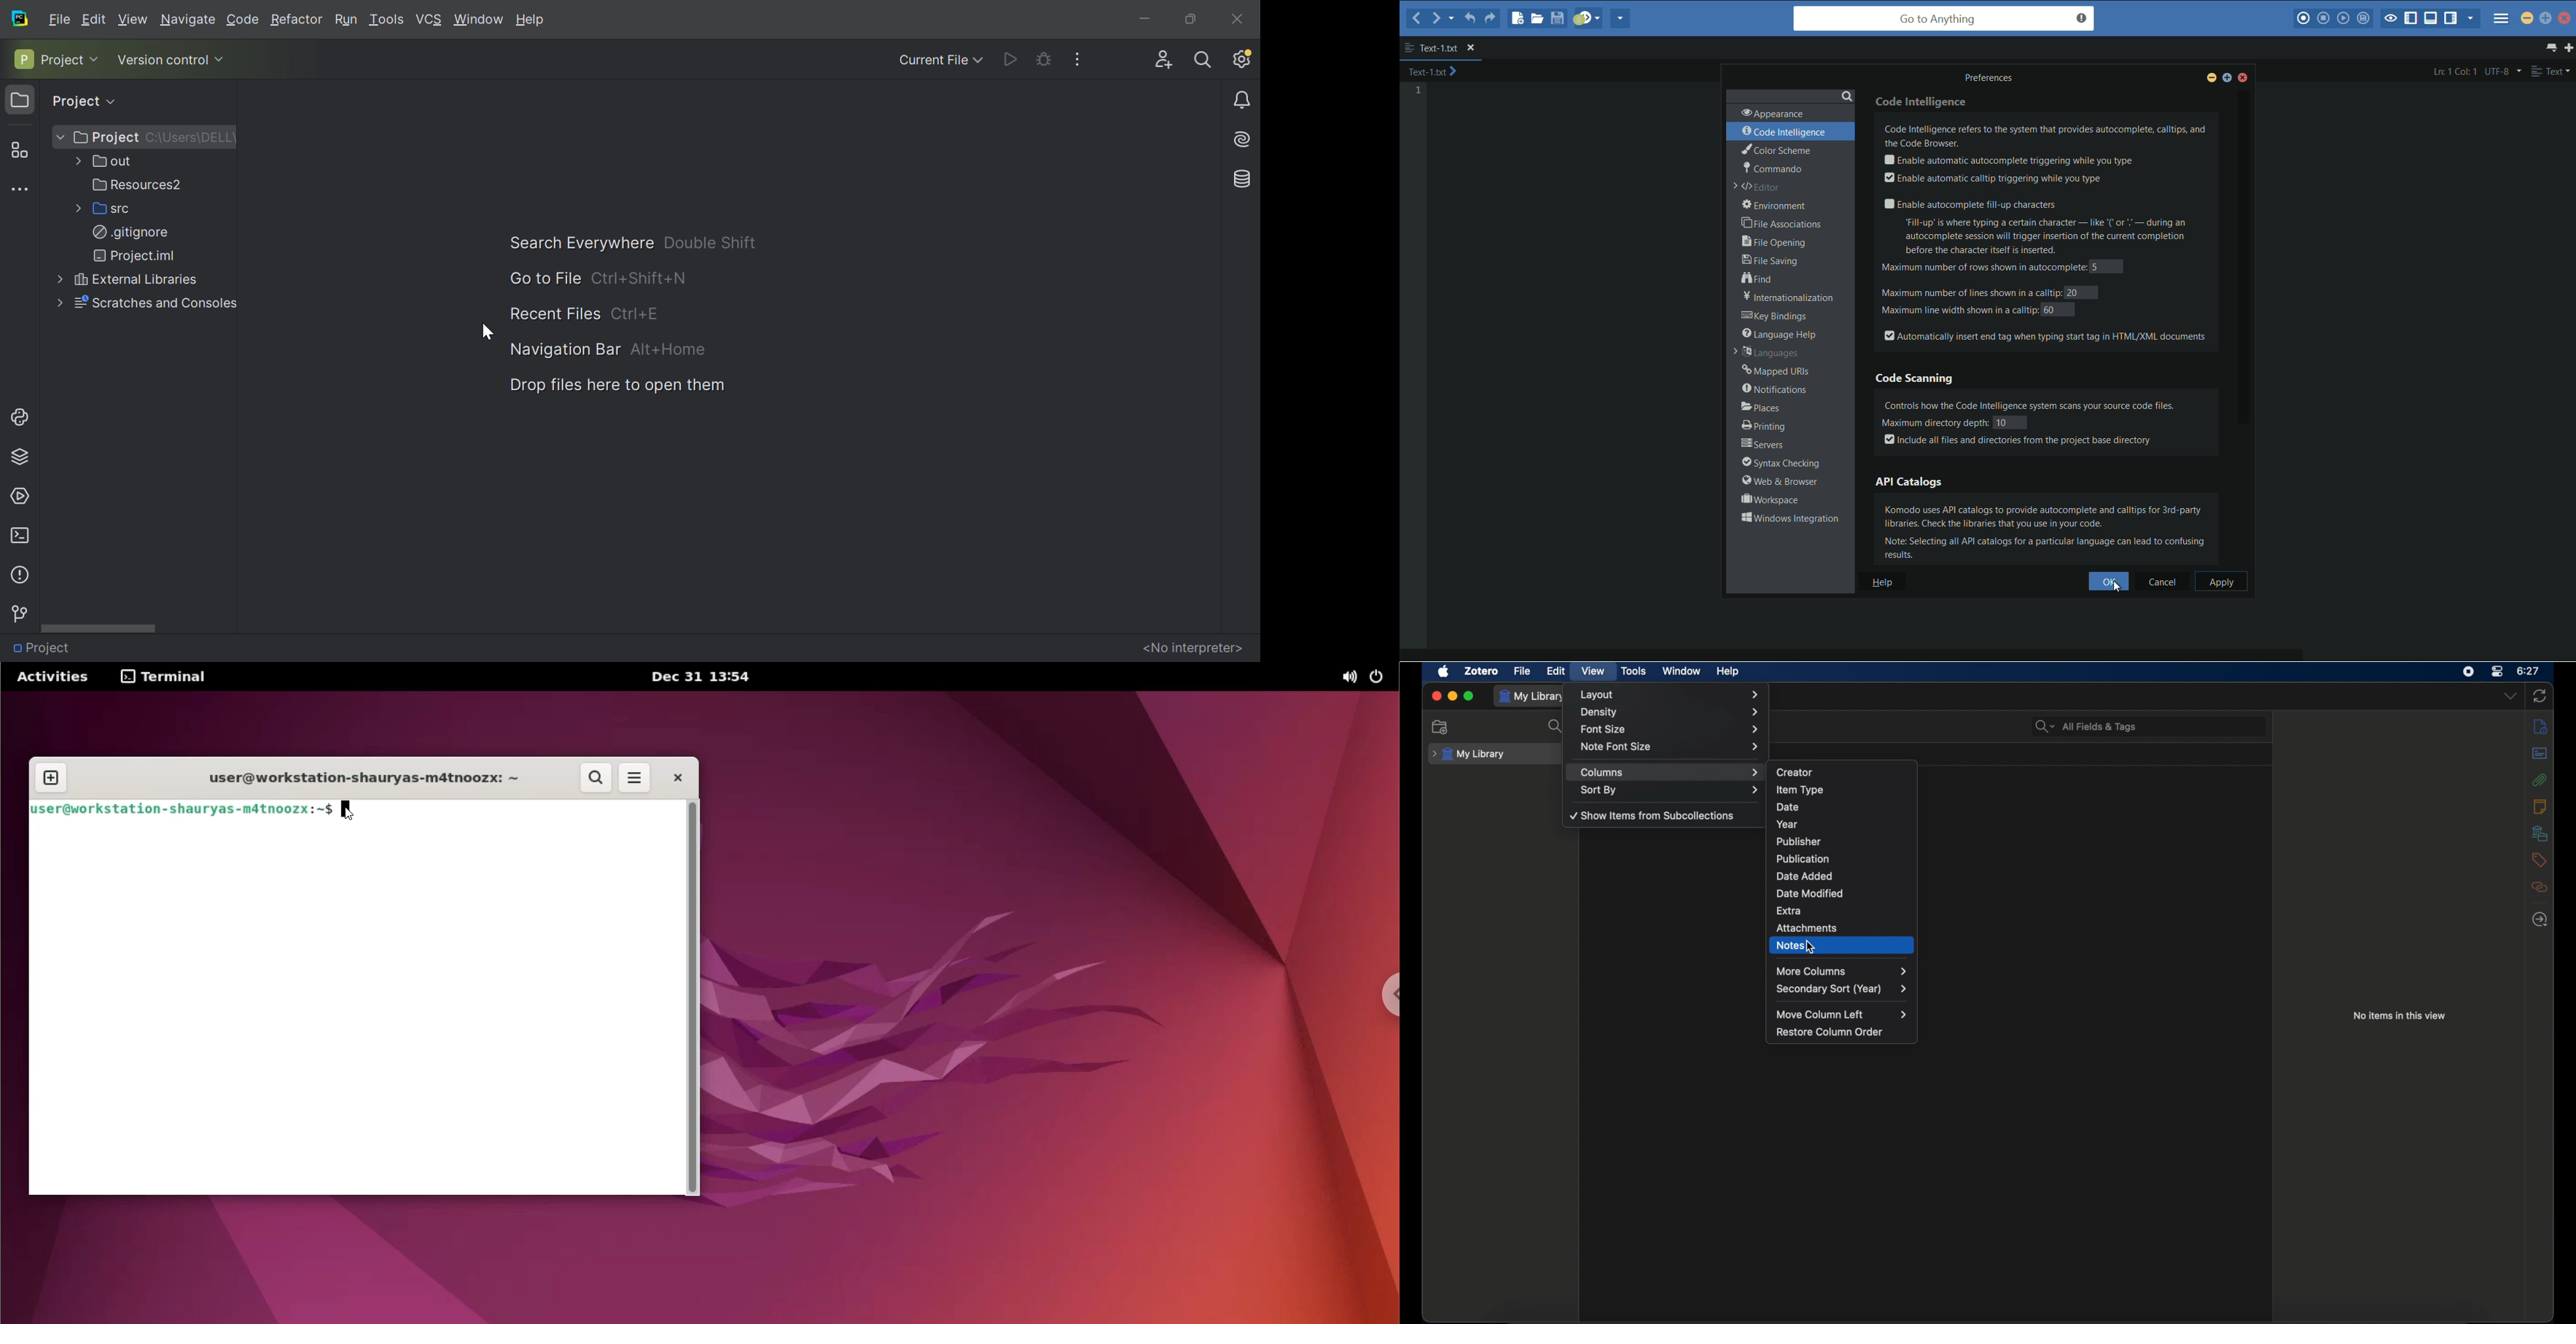  What do you see at coordinates (1841, 1014) in the screenshot?
I see `move column left` at bounding box center [1841, 1014].